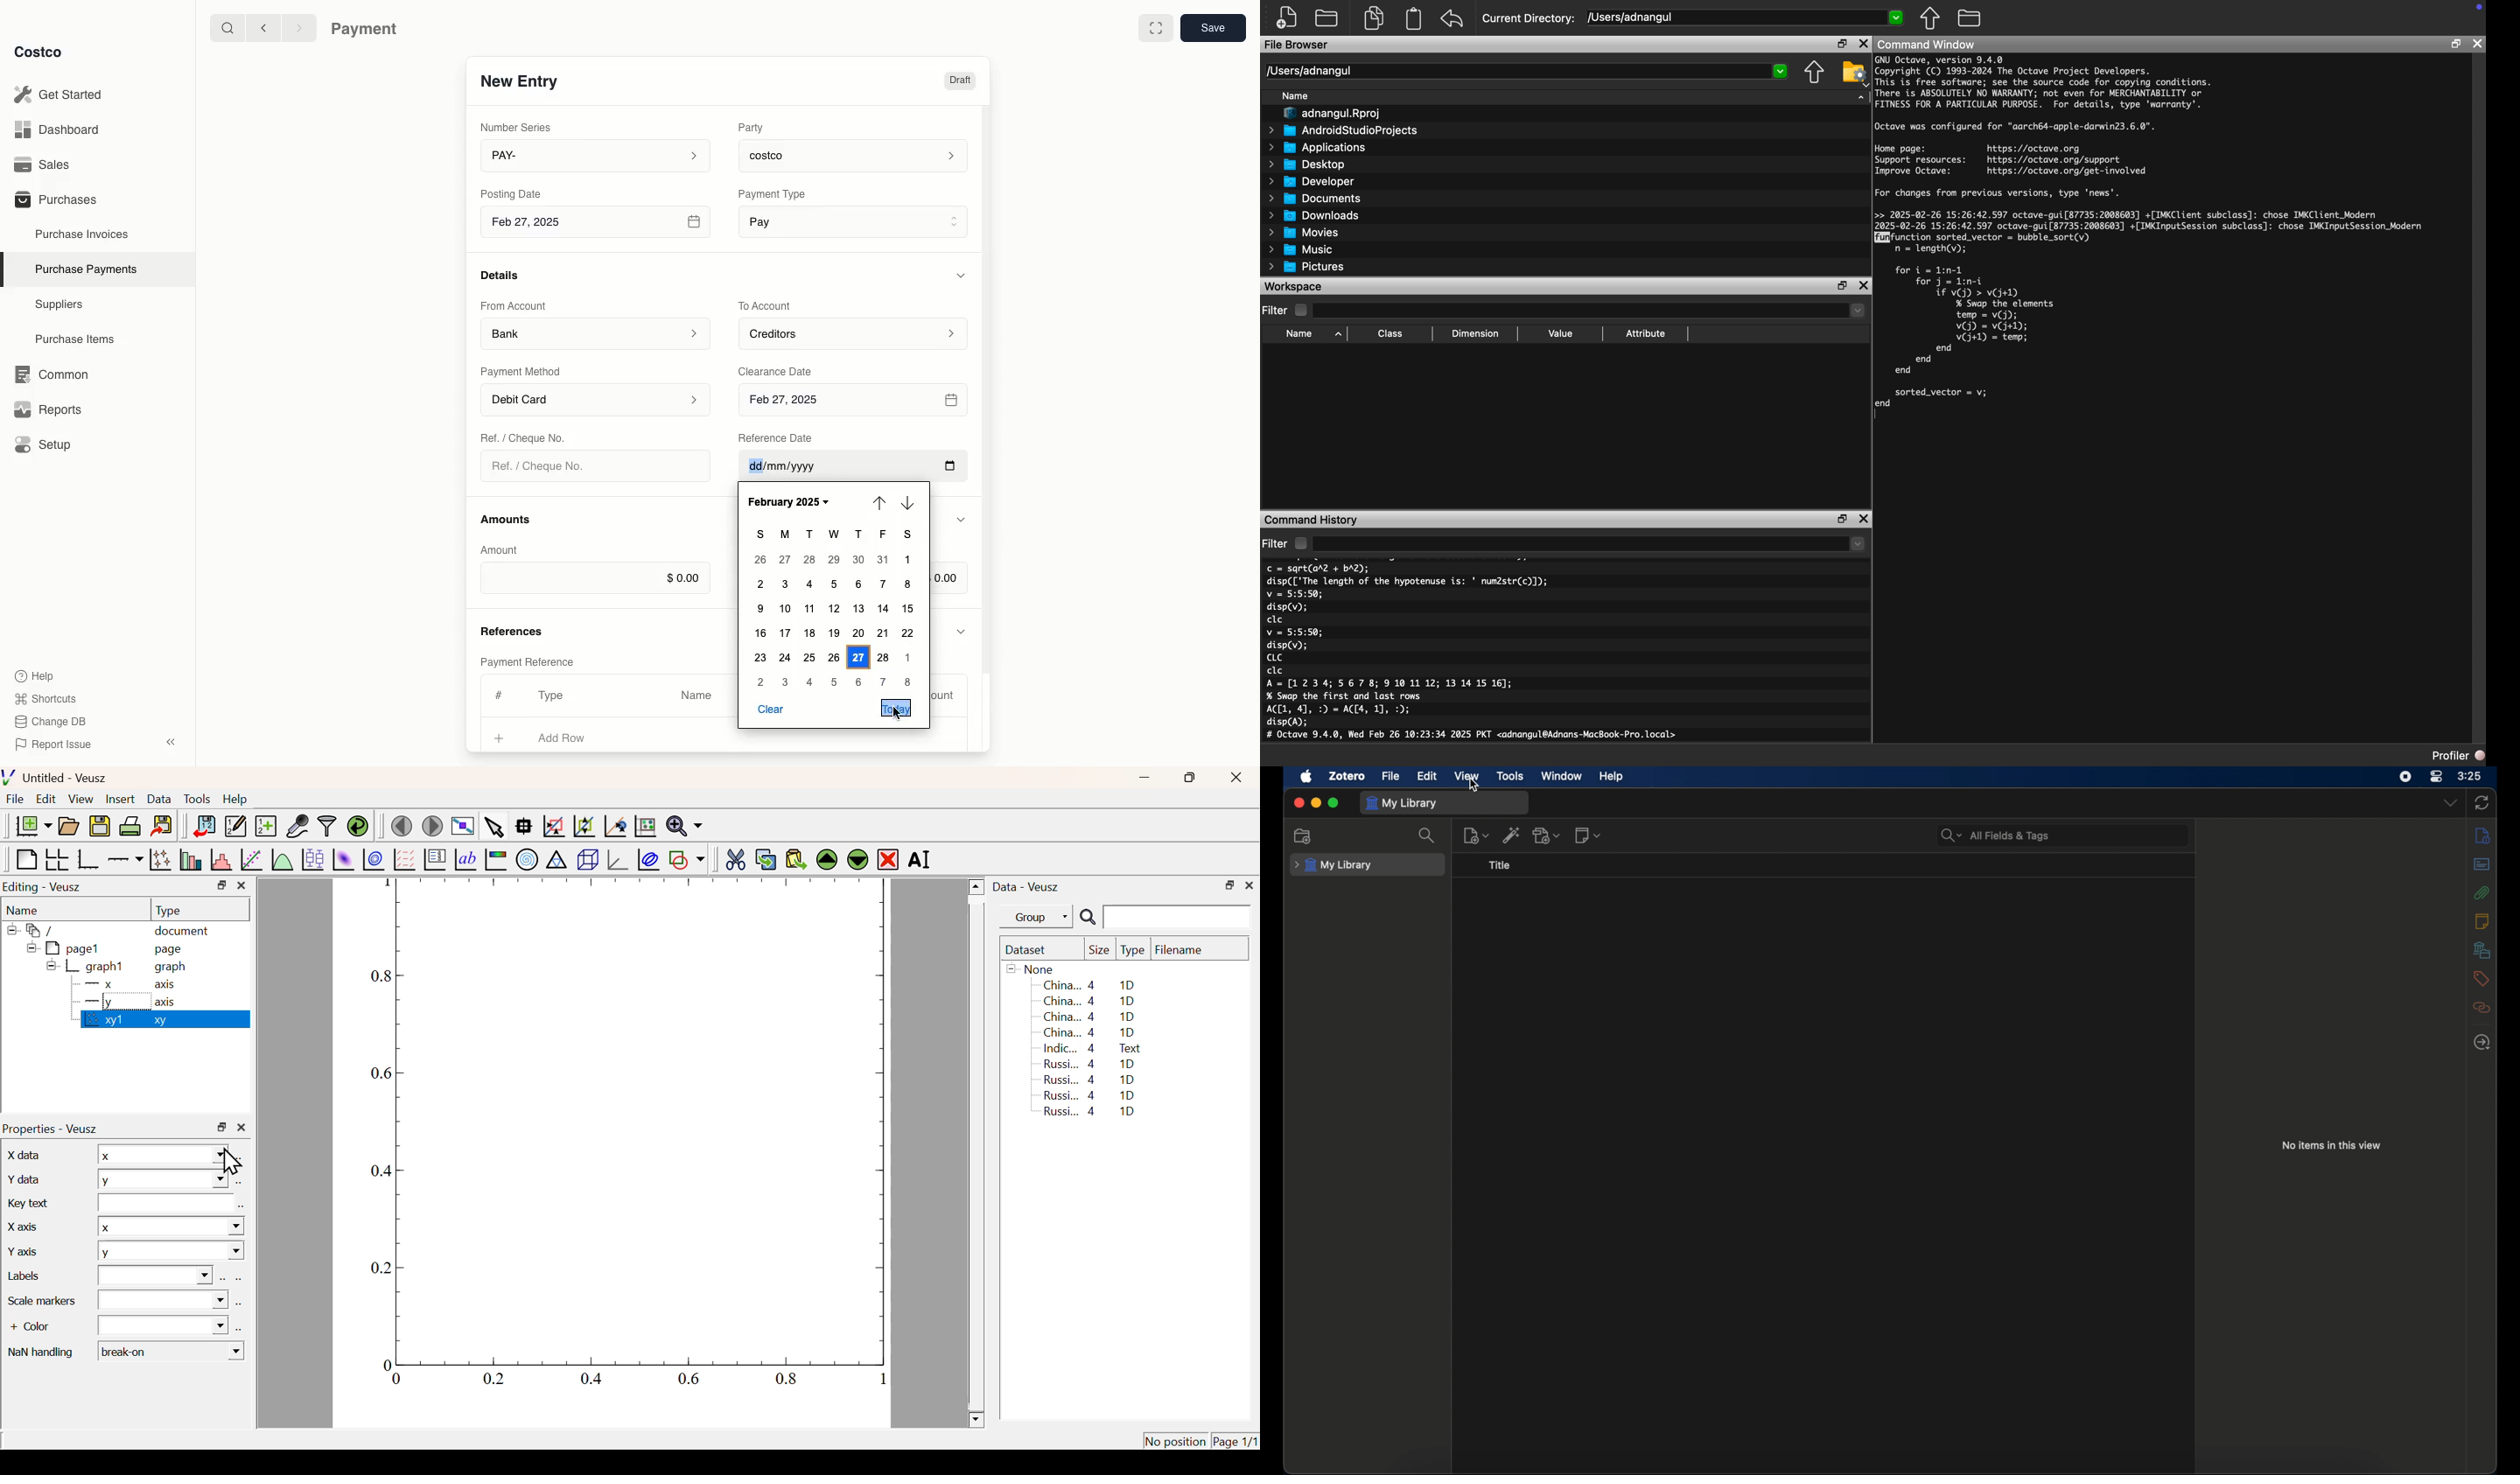 This screenshot has height=1484, width=2520. What do you see at coordinates (252, 861) in the screenshot?
I see `Fit a function to data` at bounding box center [252, 861].